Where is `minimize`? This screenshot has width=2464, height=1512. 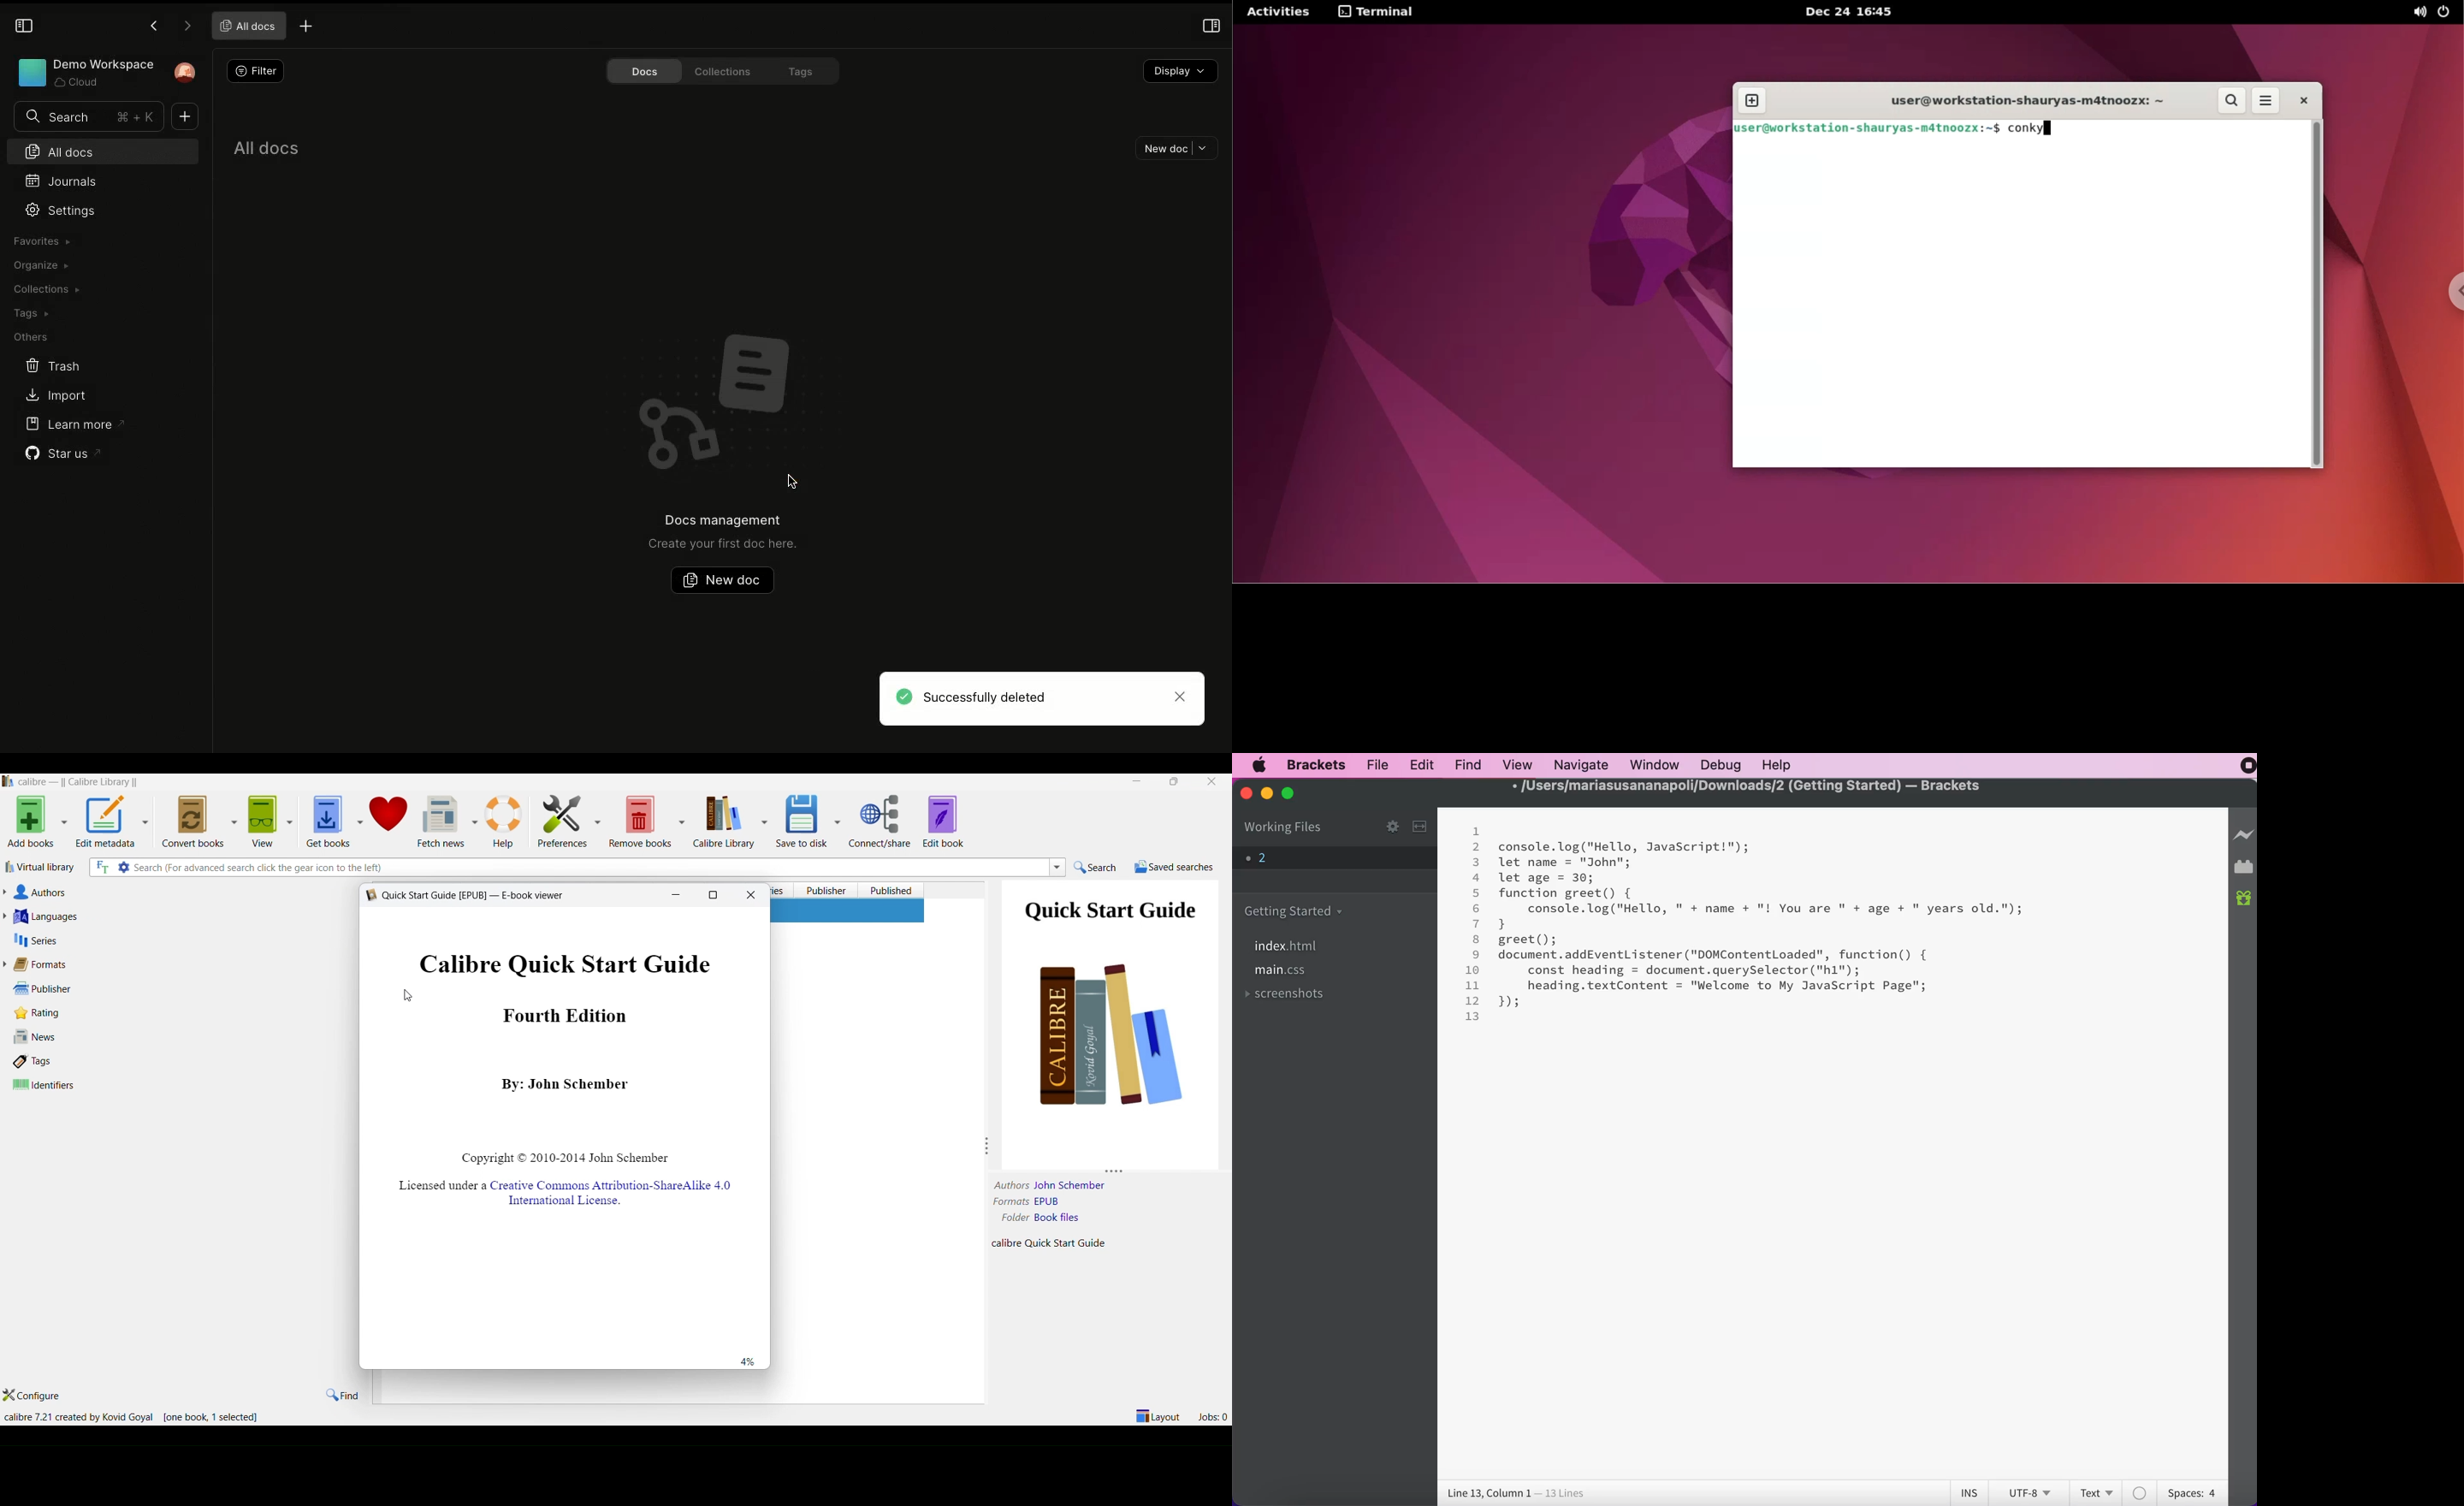
minimize is located at coordinates (676, 892).